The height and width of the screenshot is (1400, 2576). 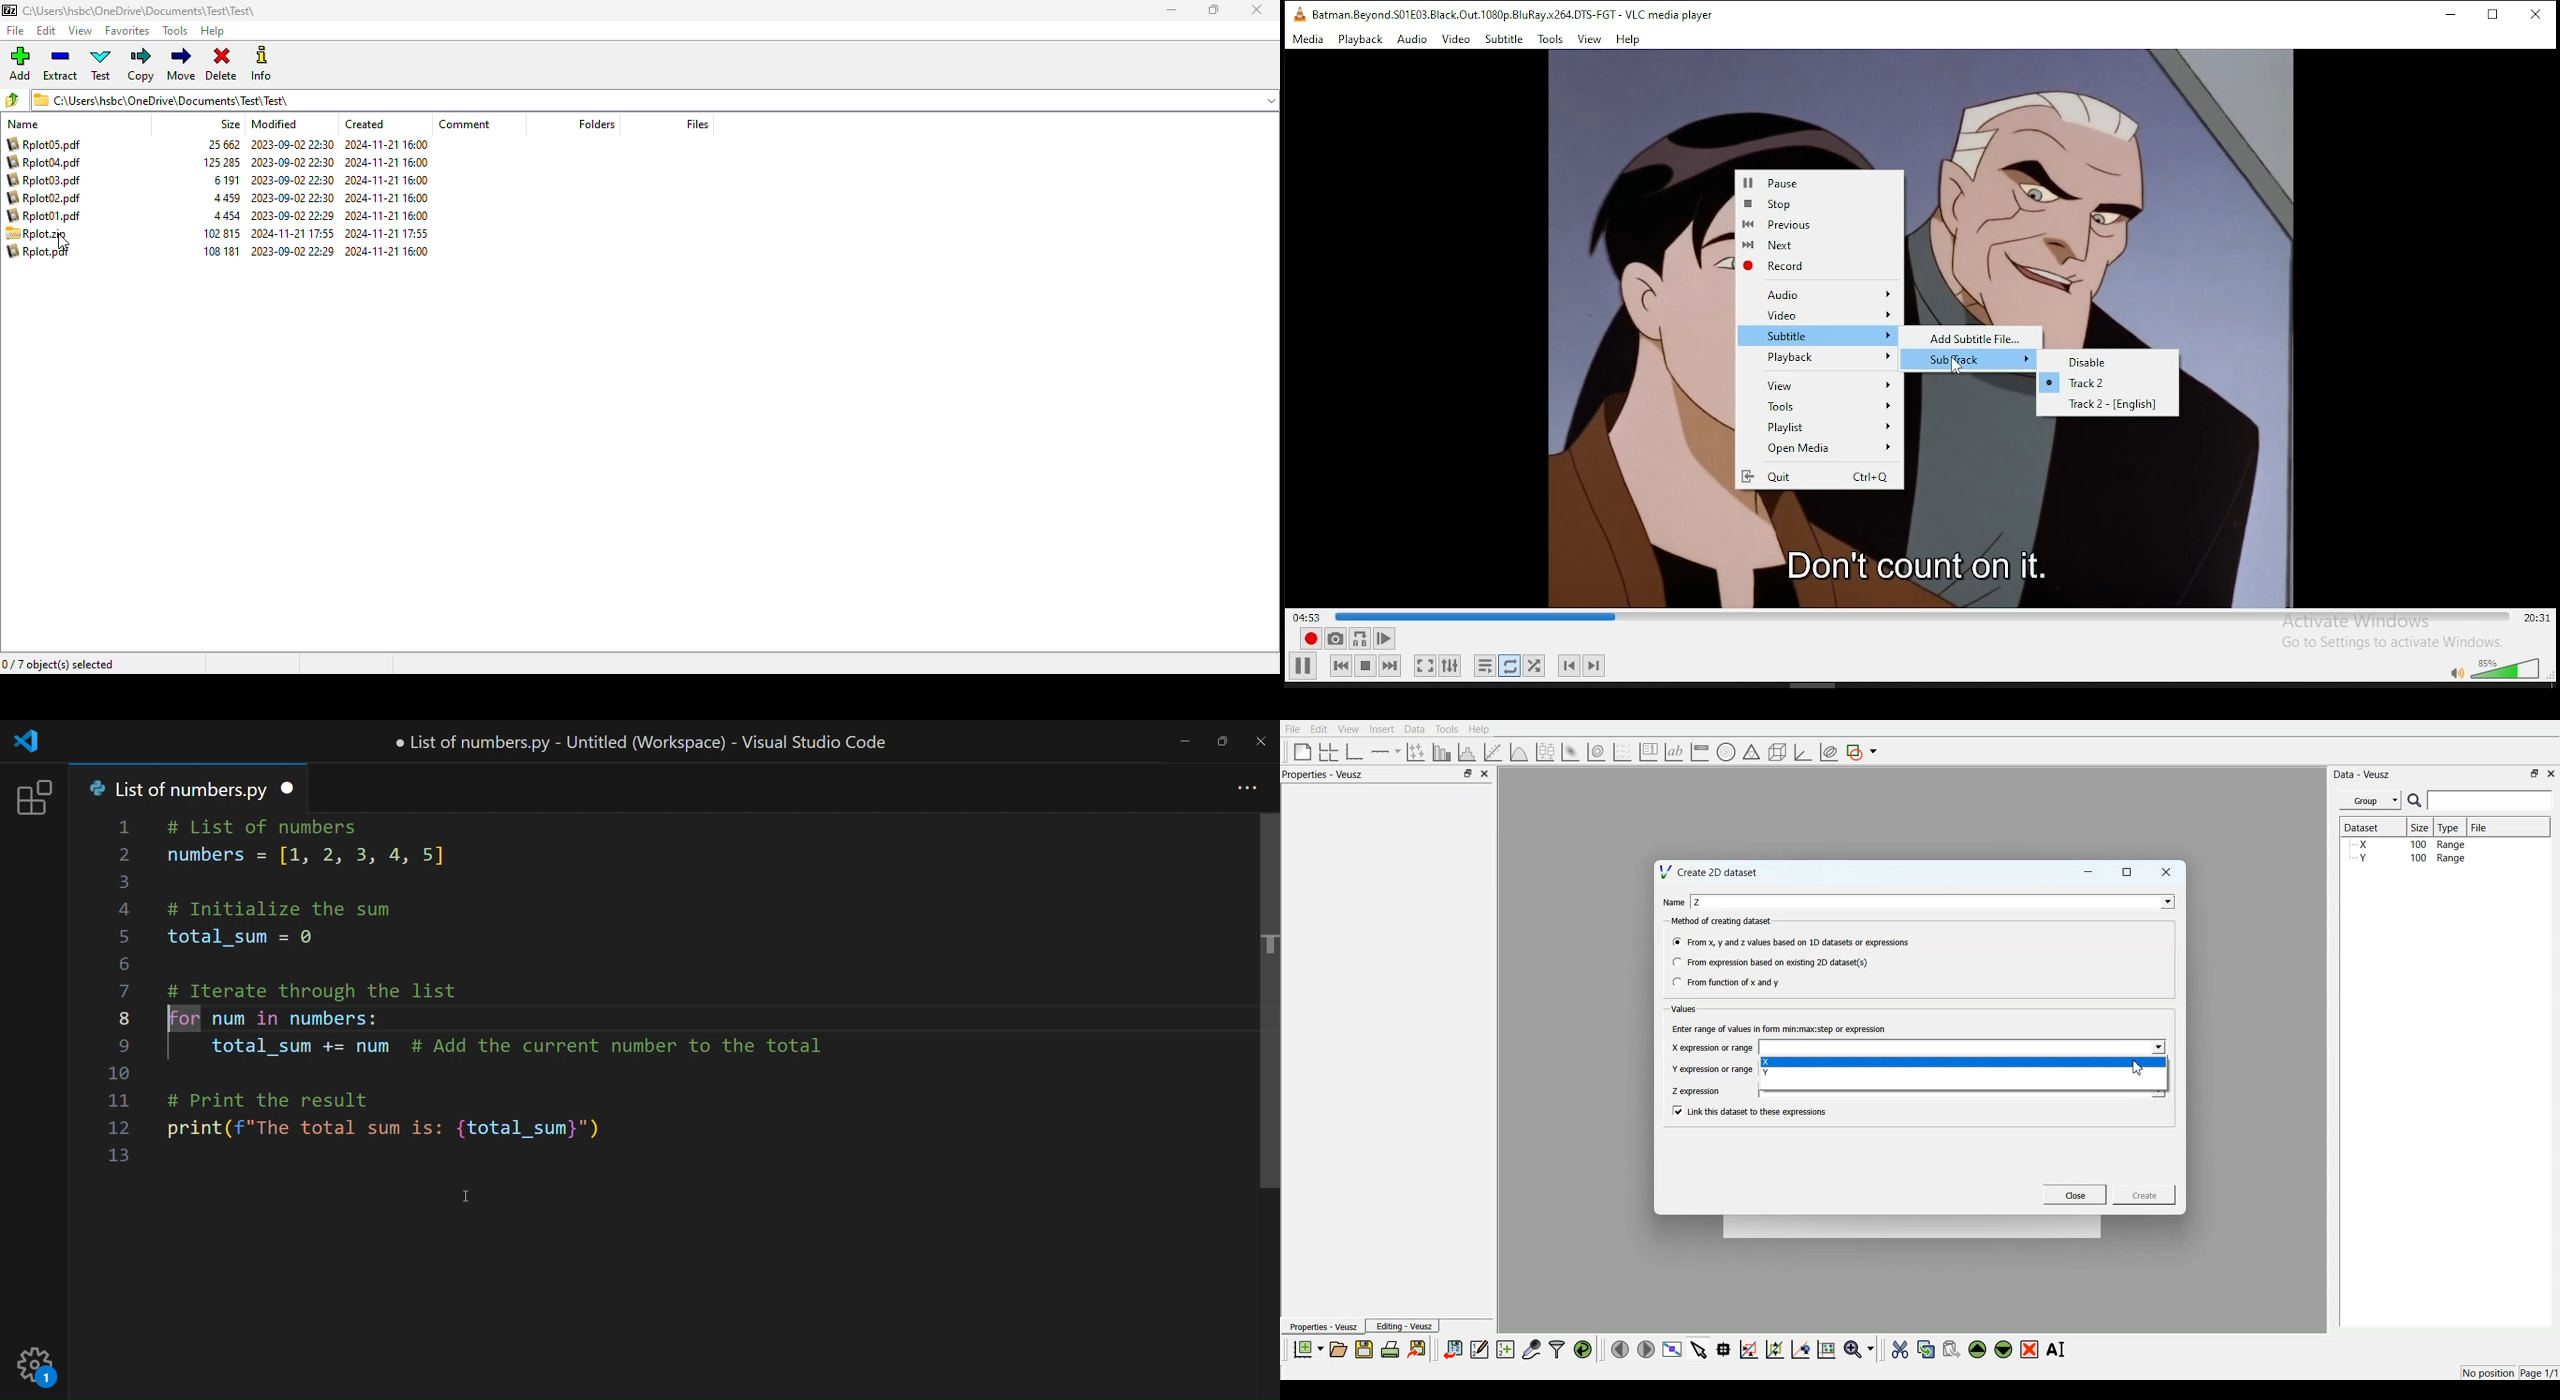 What do you see at coordinates (1329, 753) in the screenshot?
I see `Arrange graph in grid` at bounding box center [1329, 753].